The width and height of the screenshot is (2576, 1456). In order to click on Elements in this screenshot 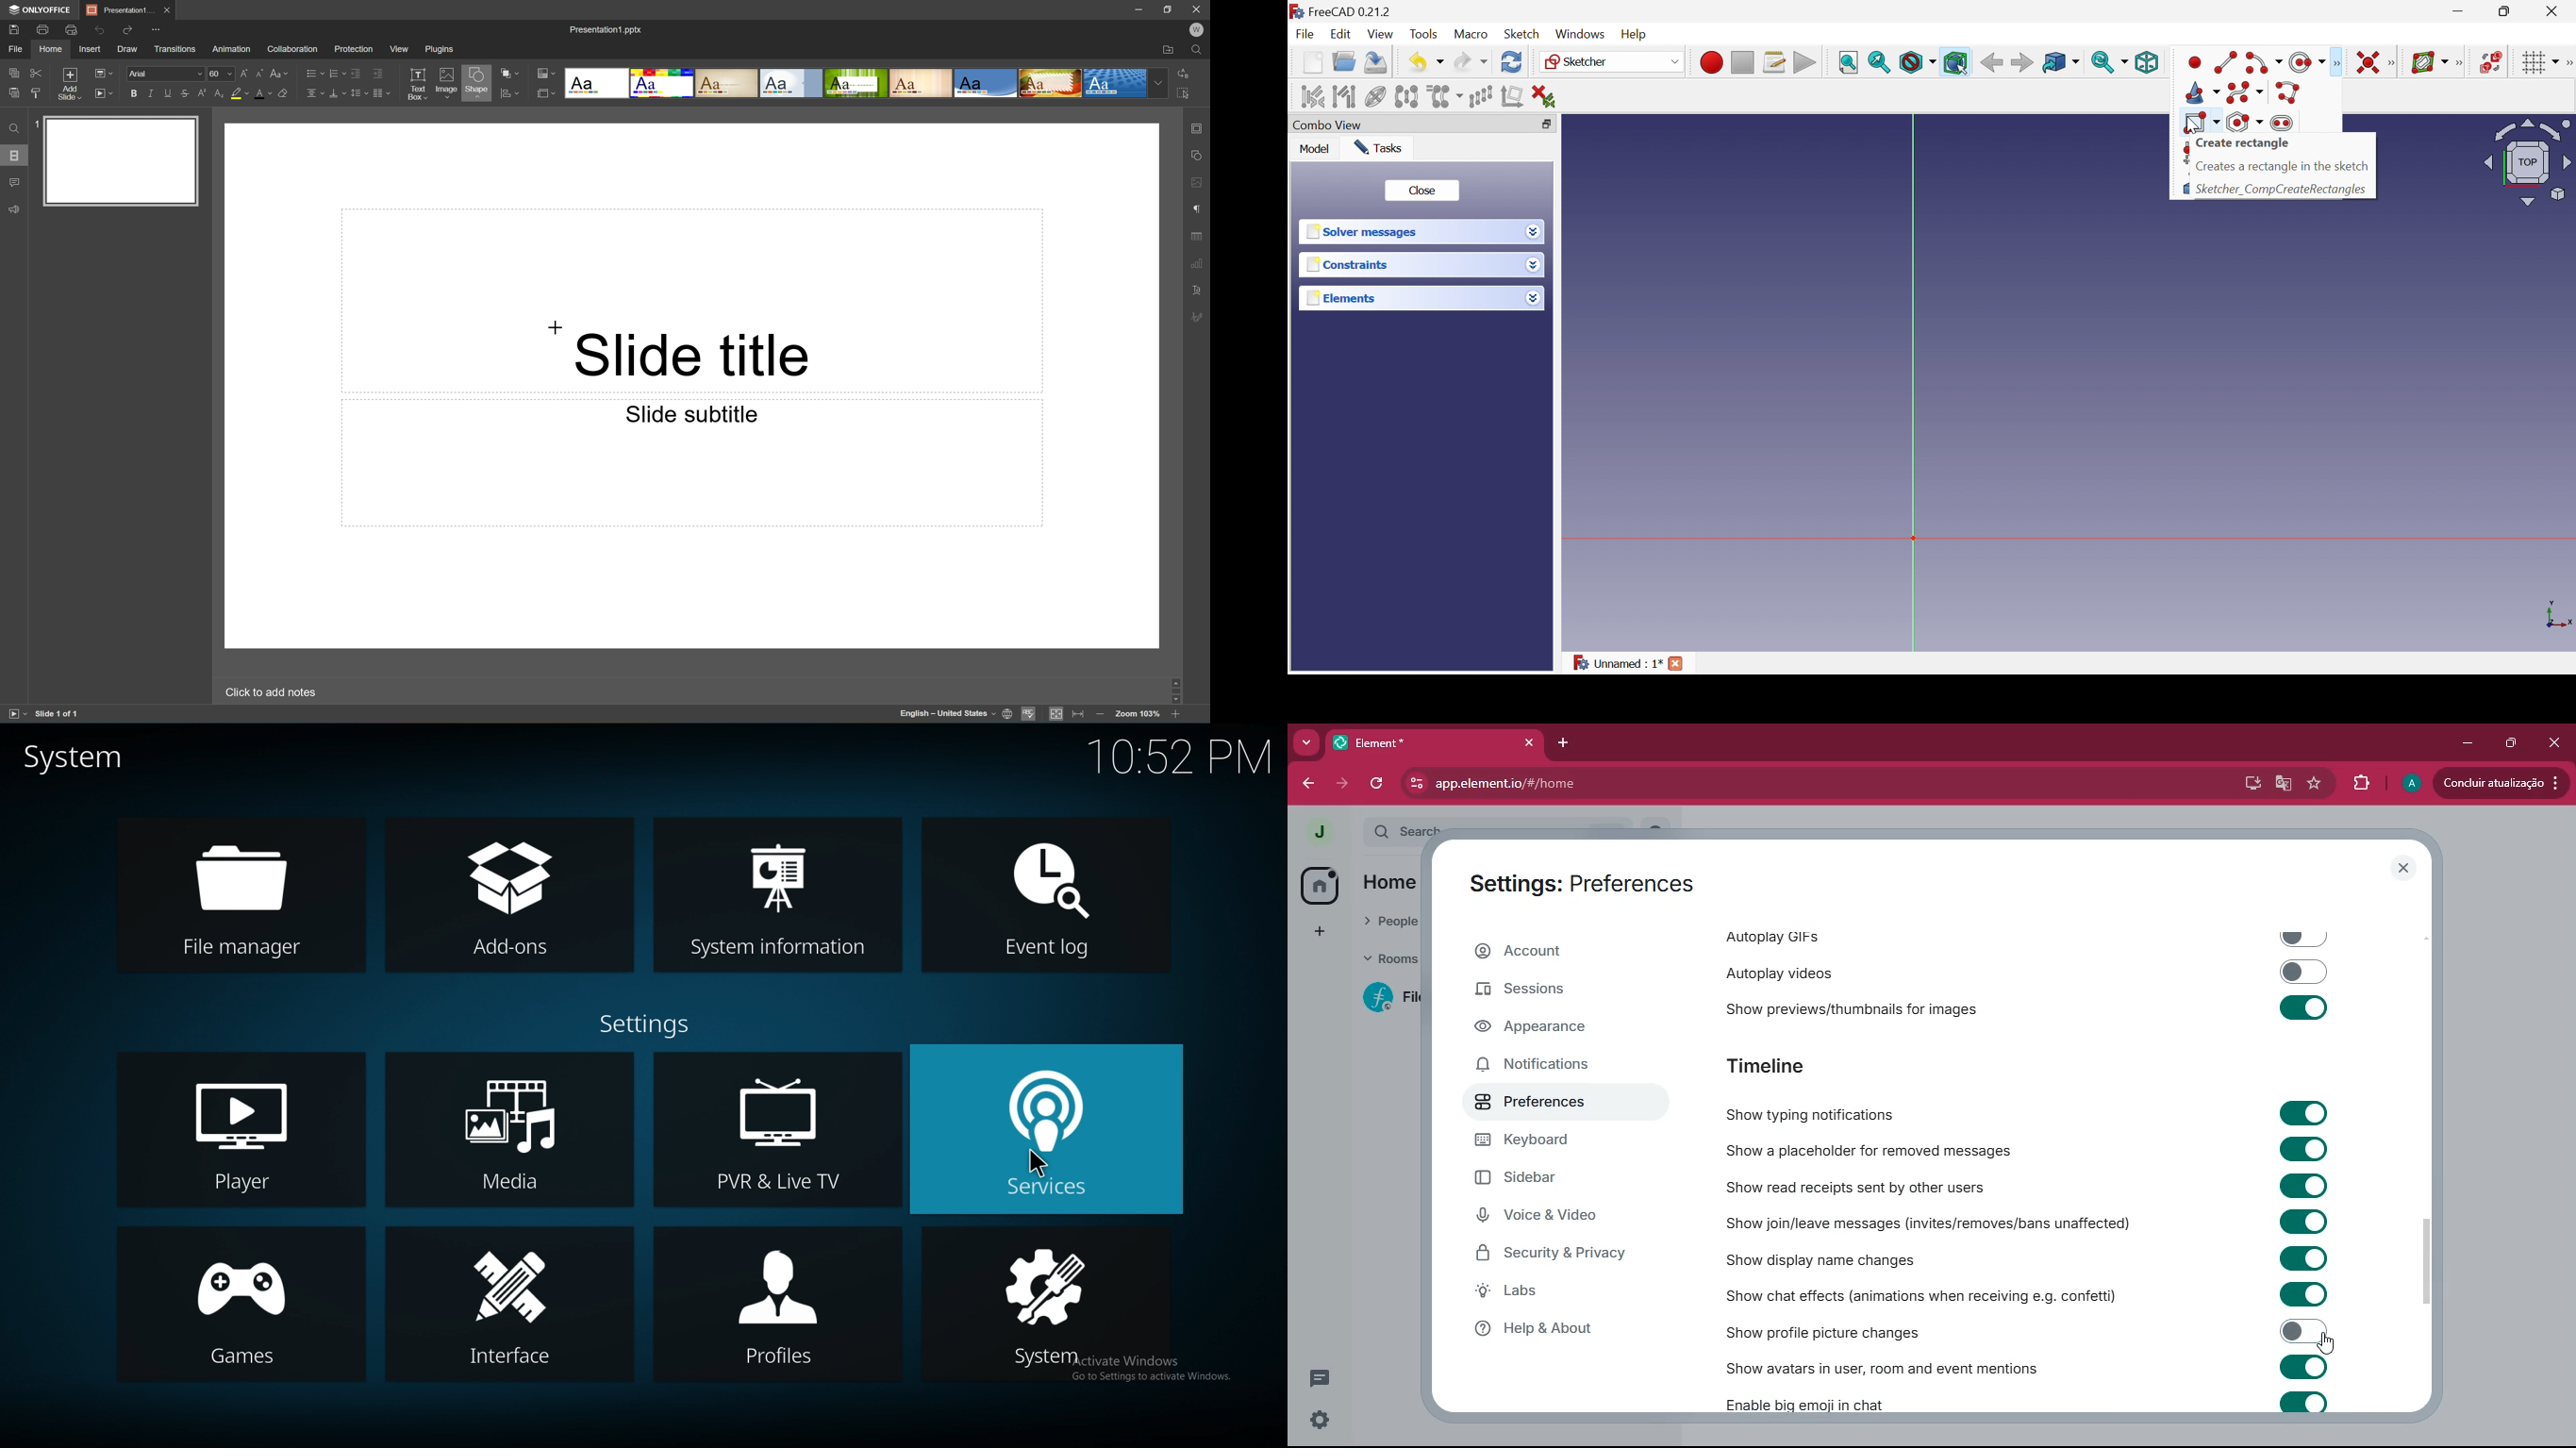, I will do `click(1343, 298)`.